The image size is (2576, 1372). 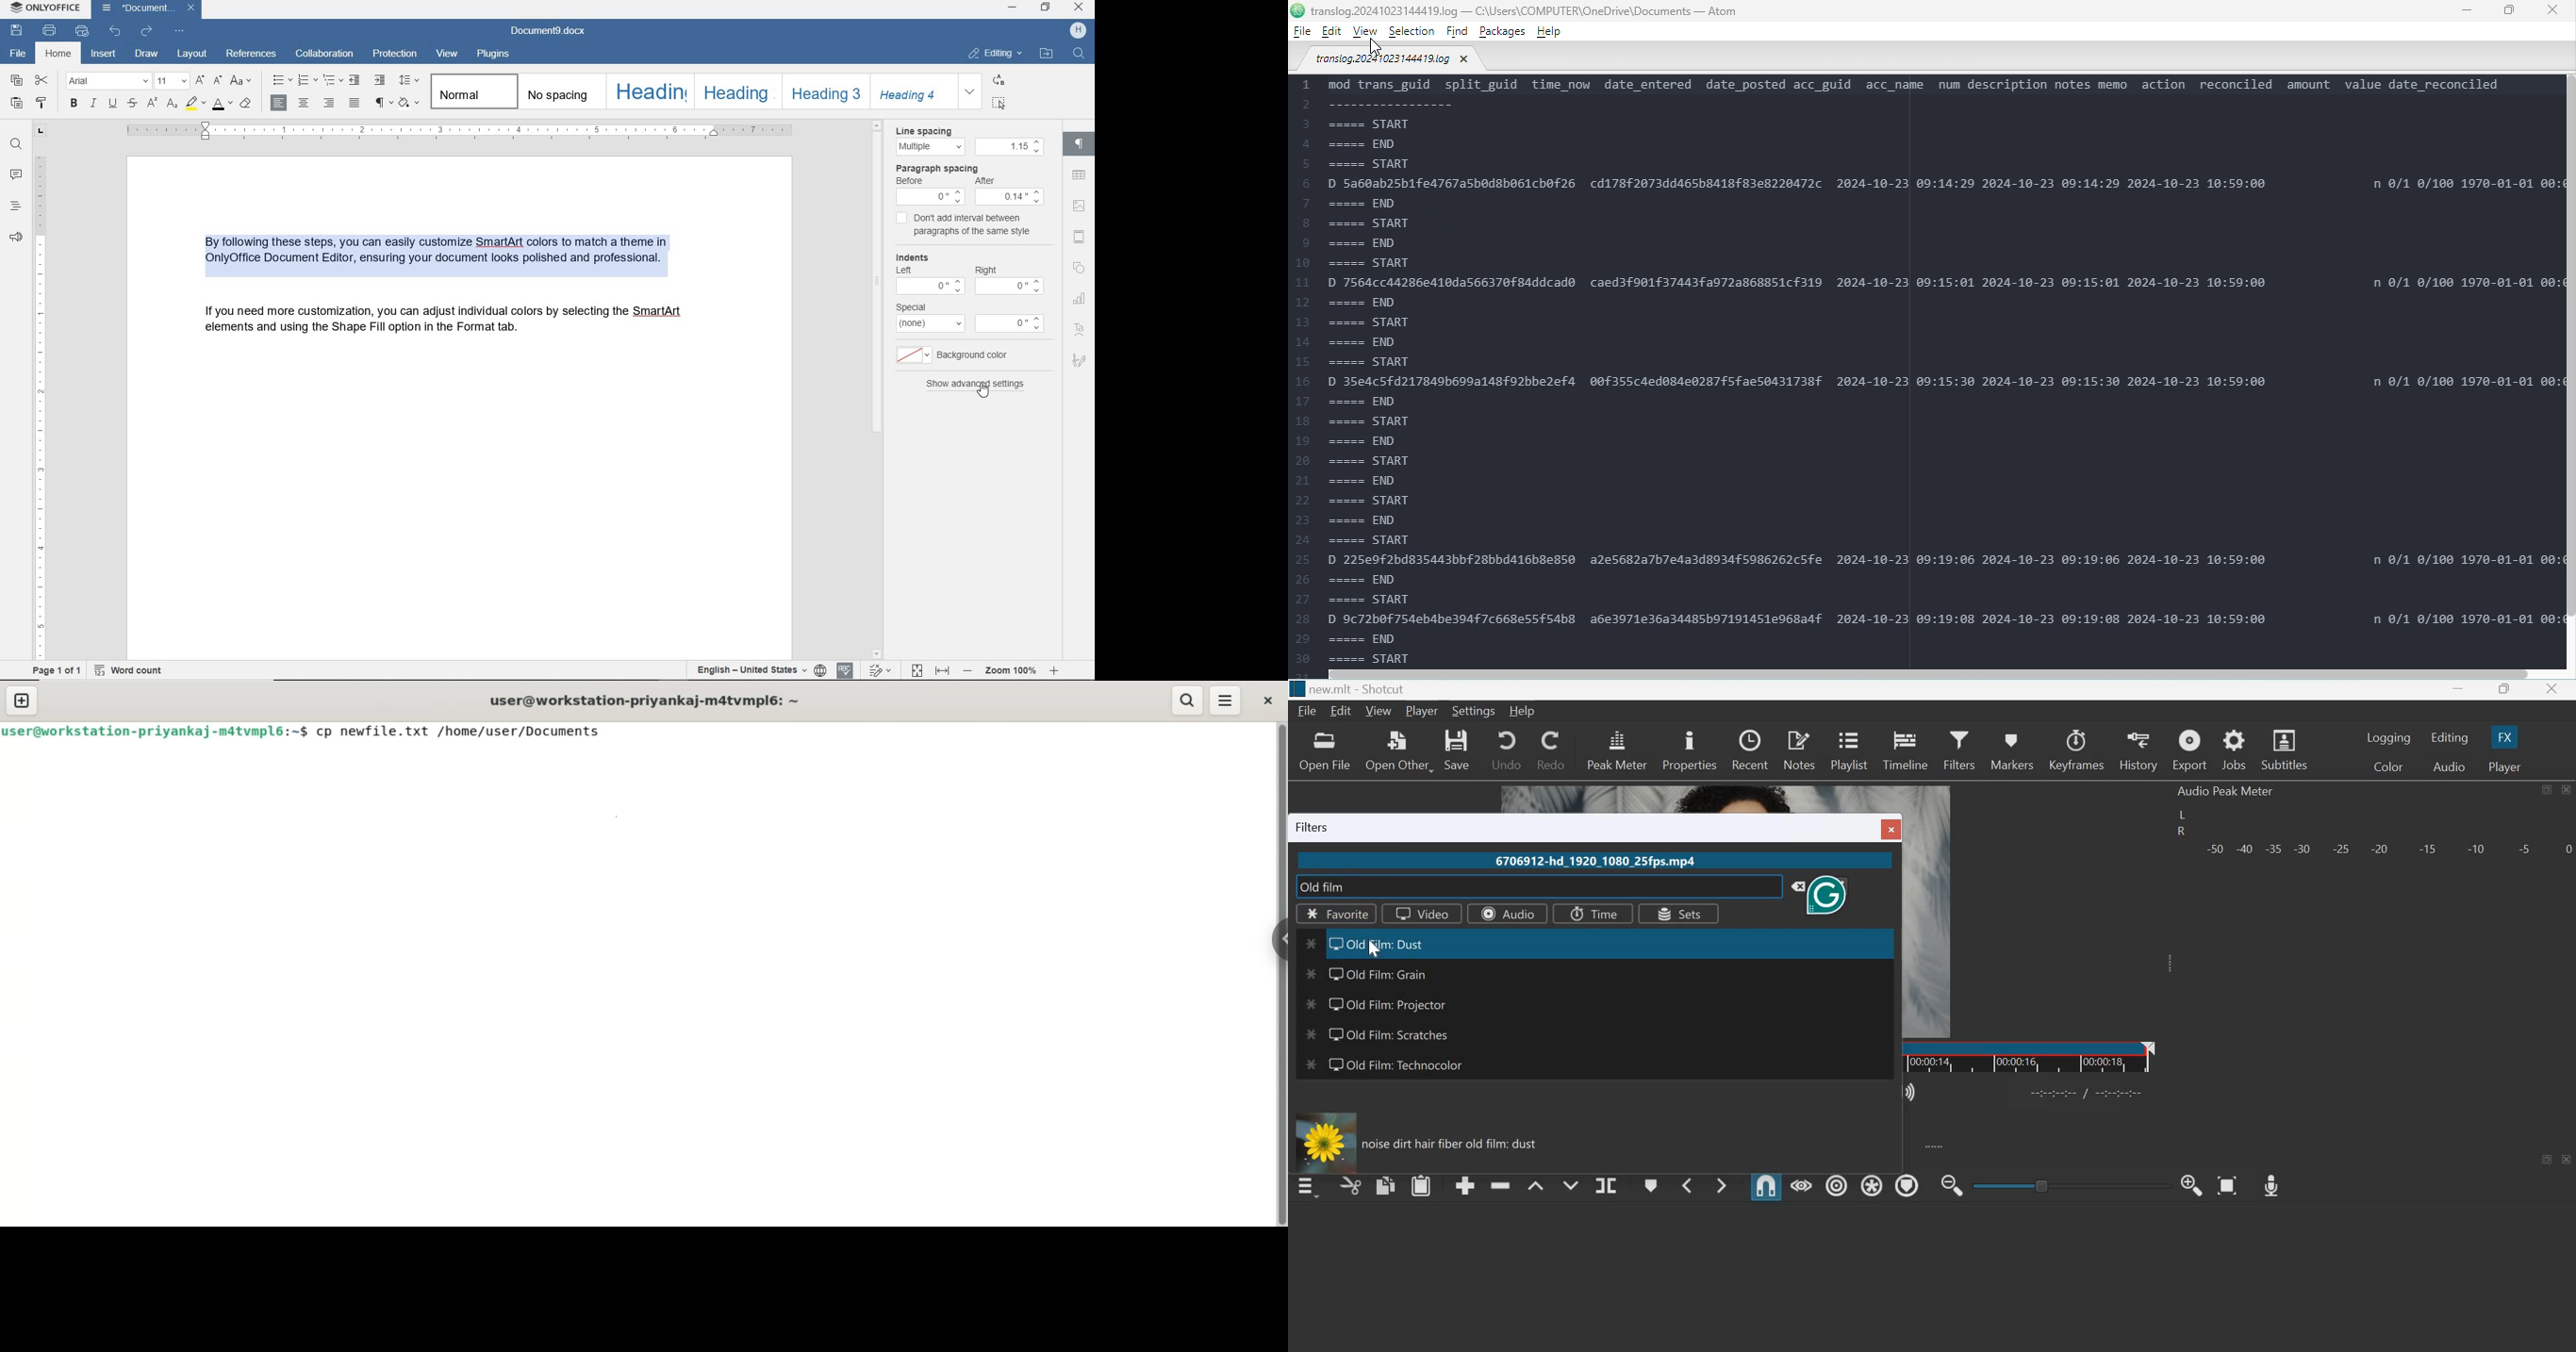 What do you see at coordinates (2228, 1182) in the screenshot?
I see `Zoom Timeline to Fit` at bounding box center [2228, 1182].